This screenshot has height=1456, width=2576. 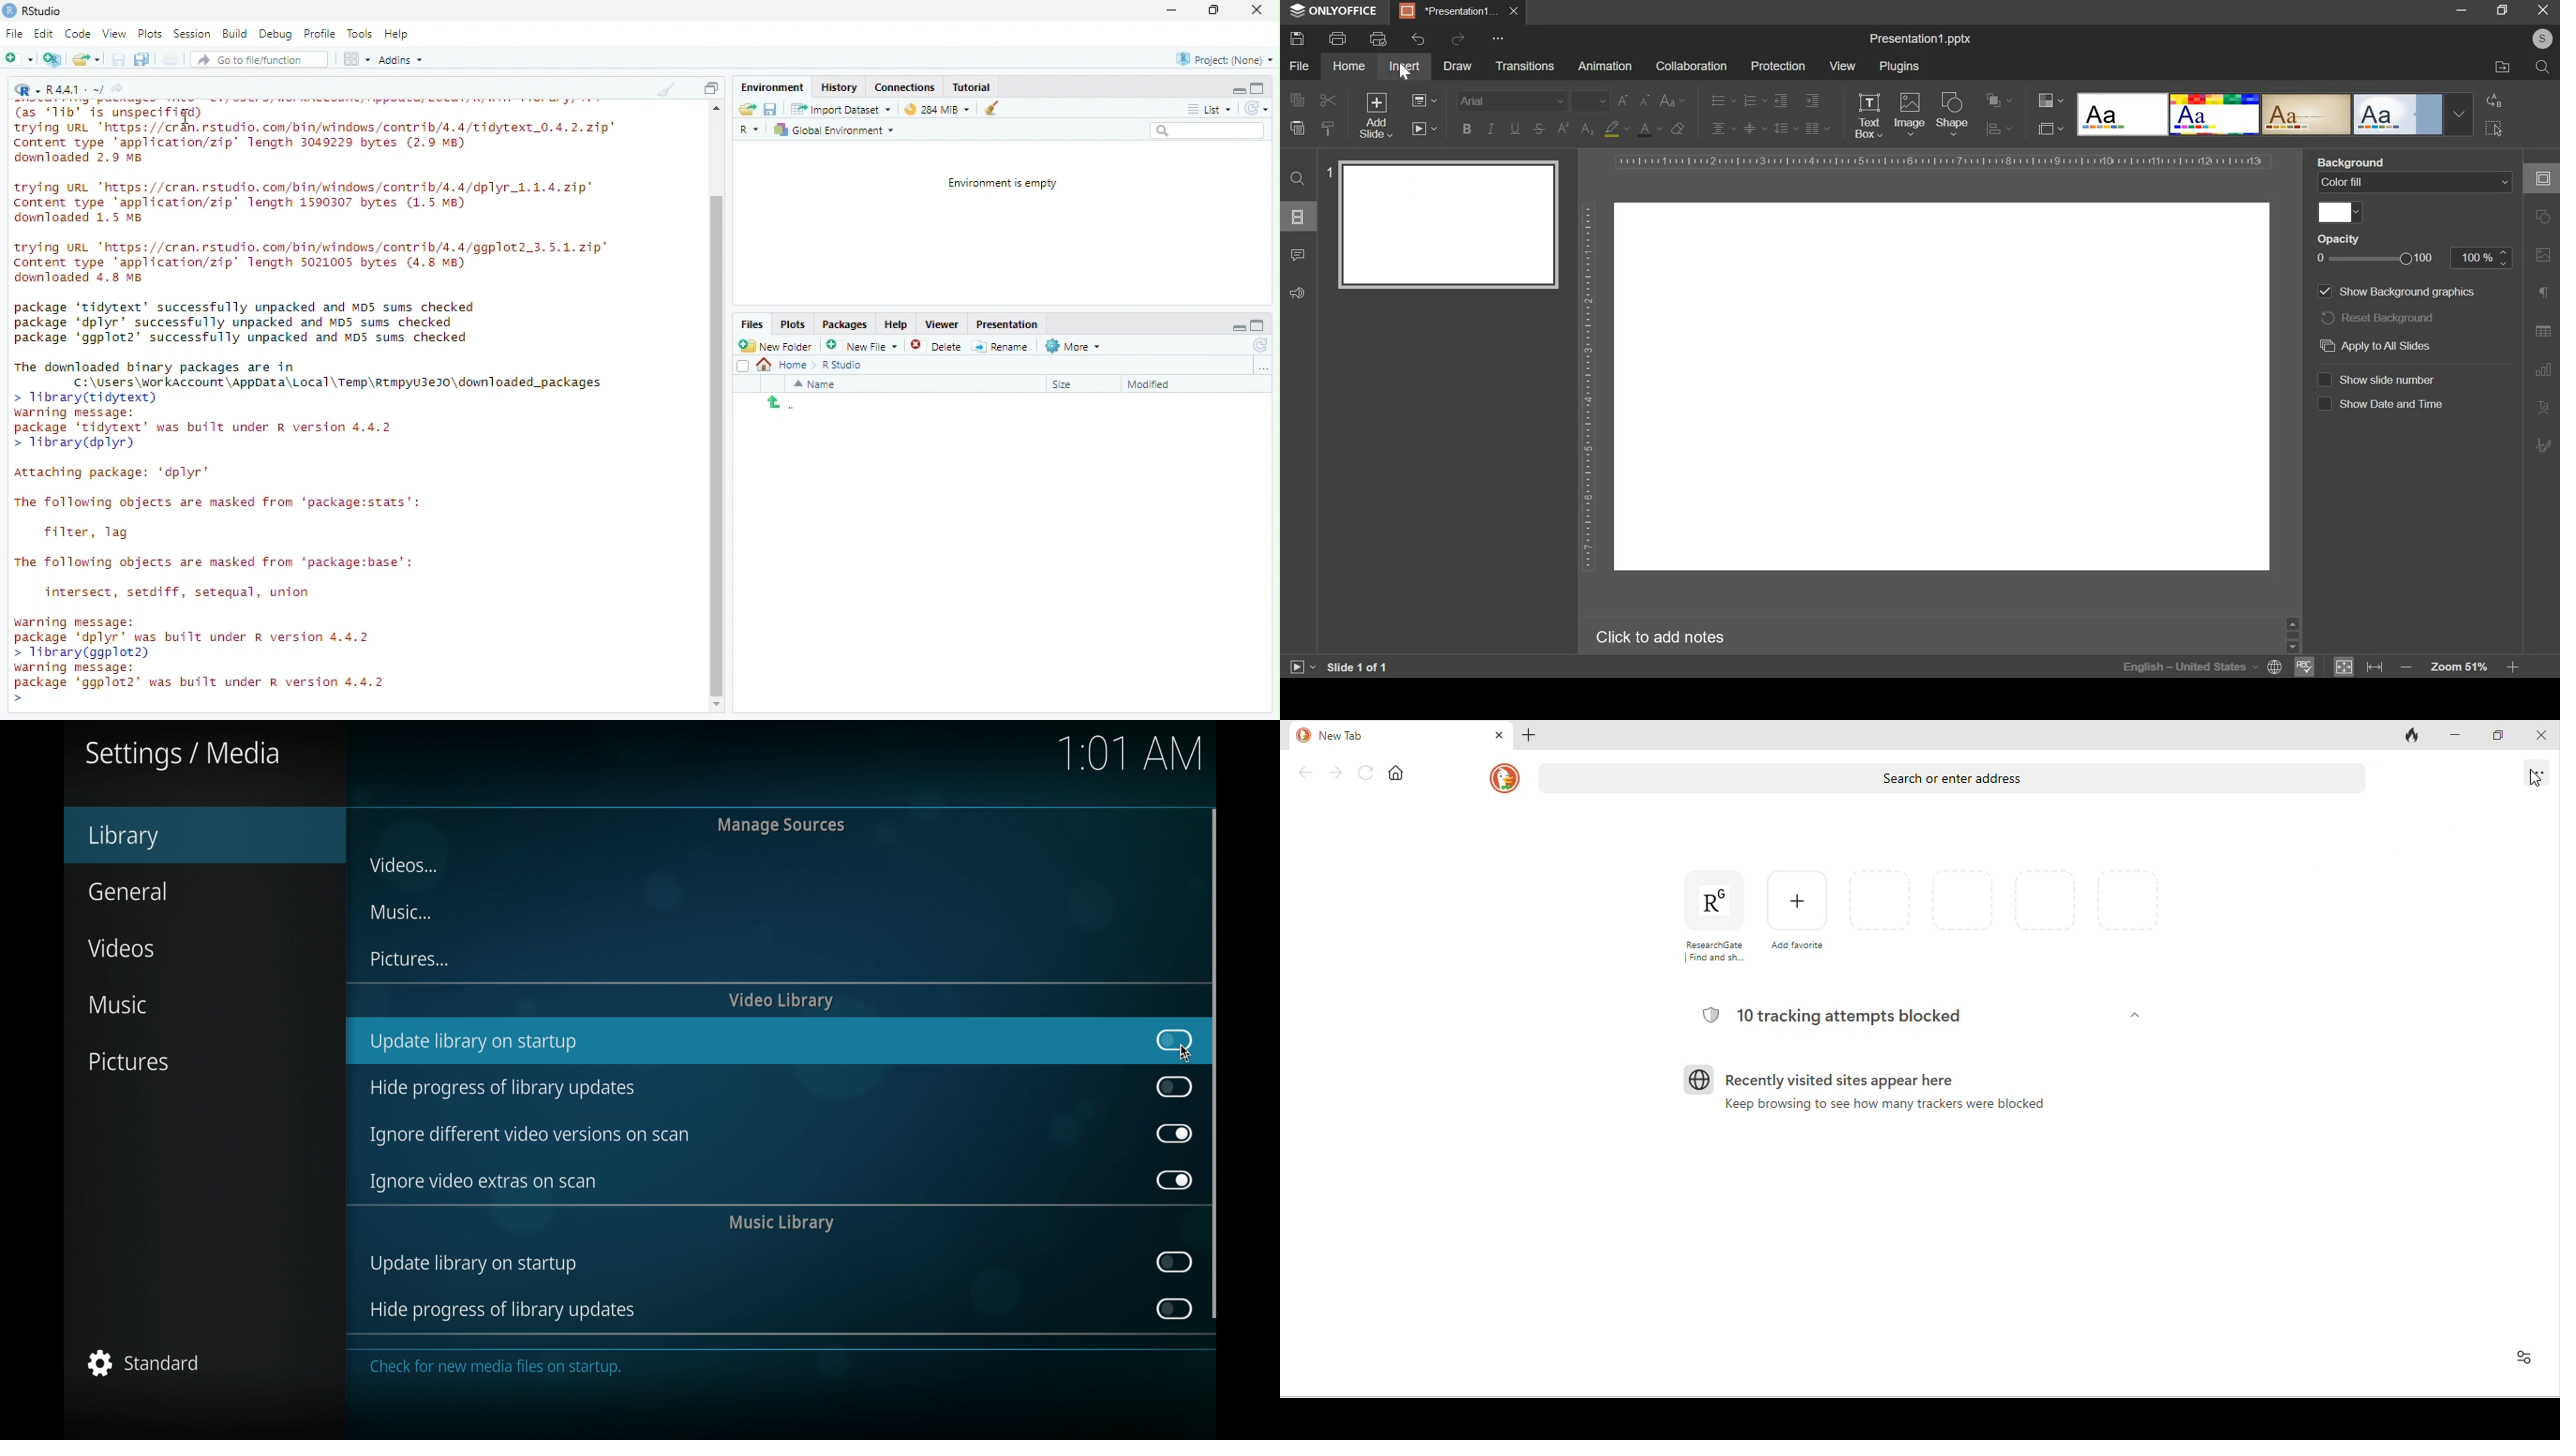 I want to click on Cursor, so click(x=188, y=117).